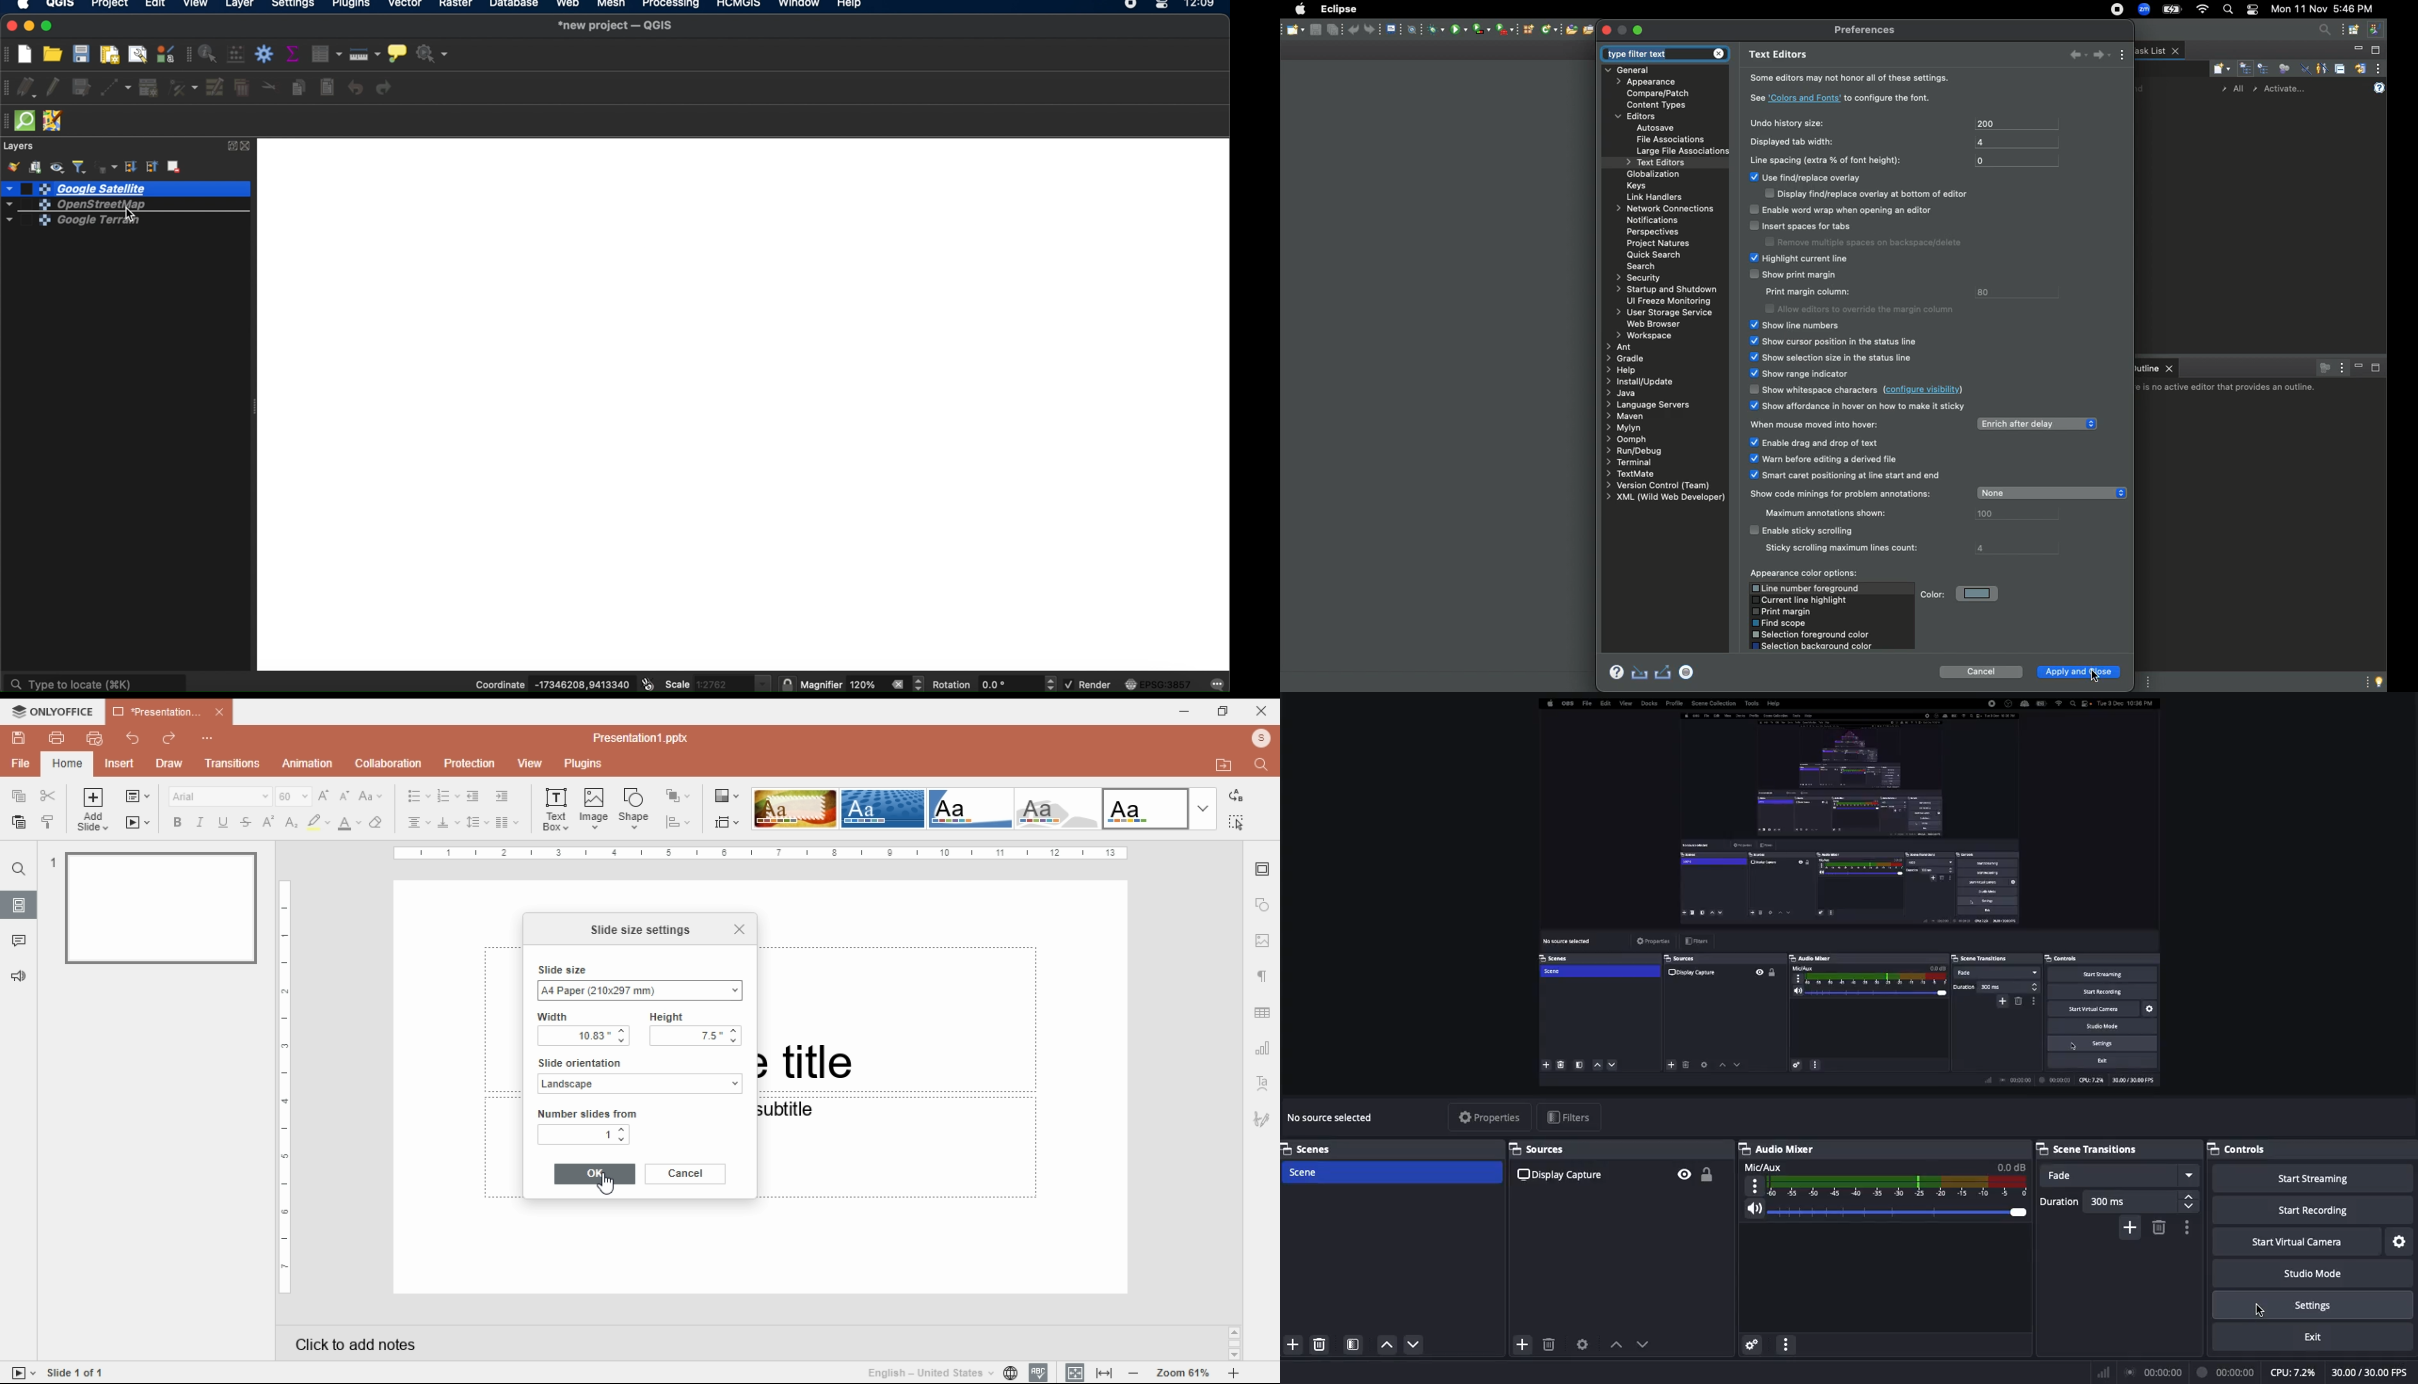 The image size is (2436, 1400). I want to click on underline, so click(222, 822).